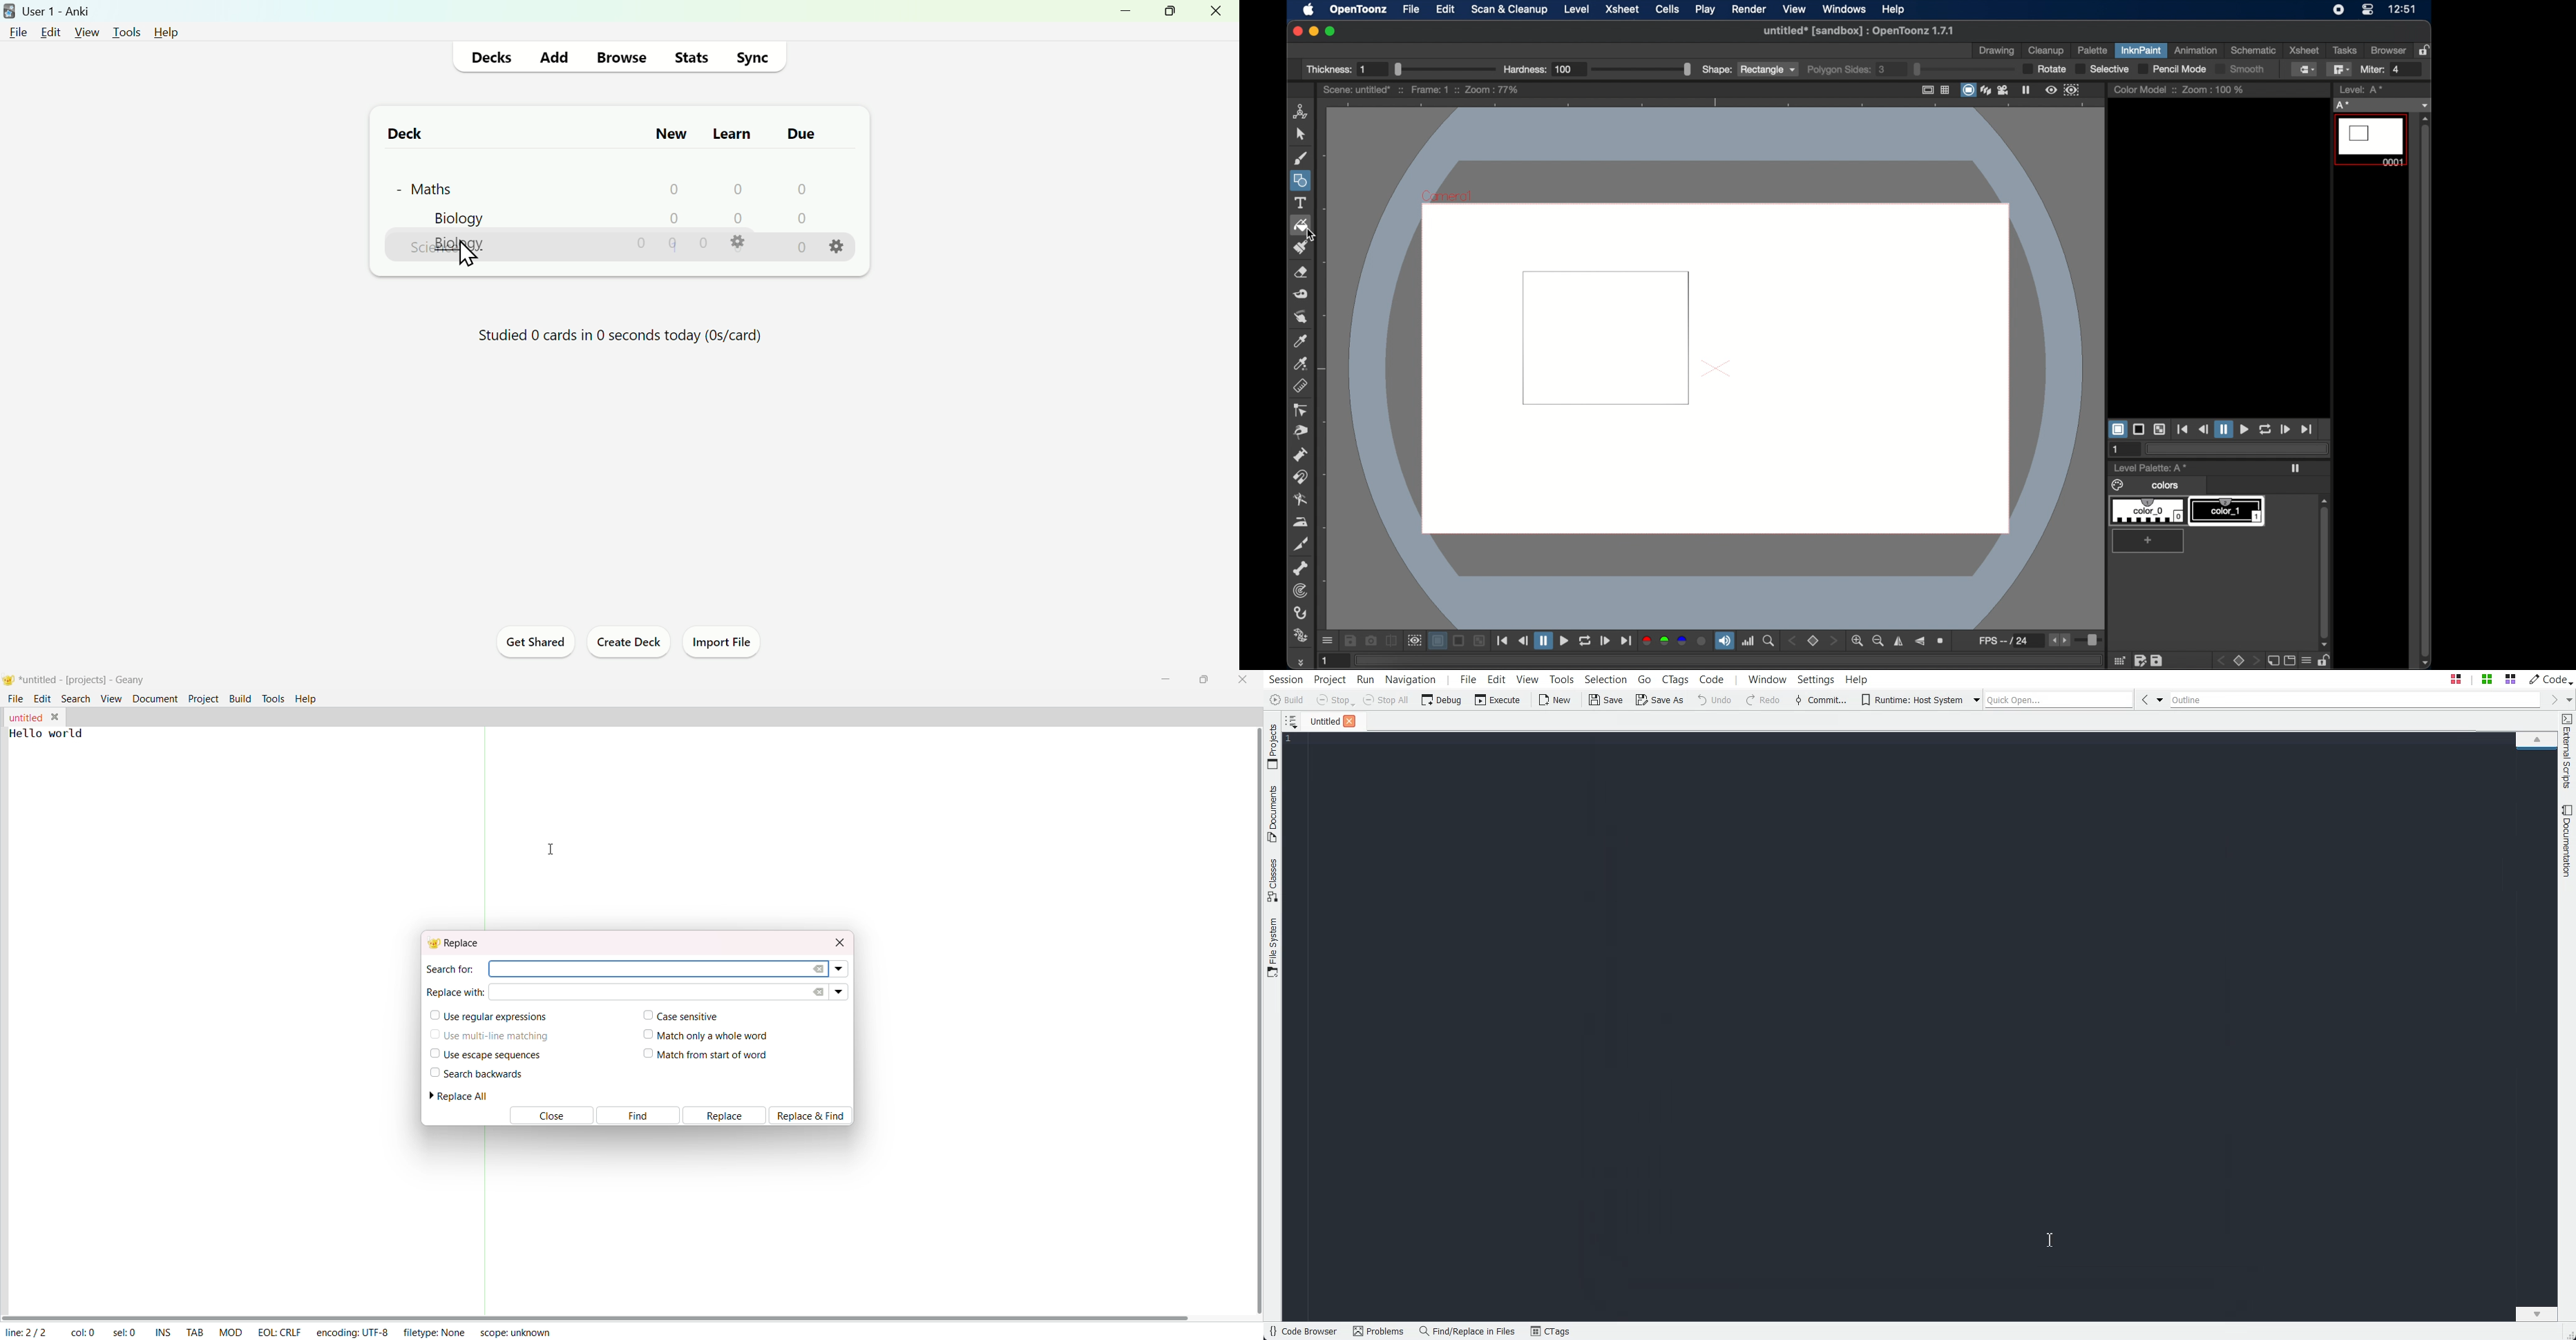  What do you see at coordinates (799, 219) in the screenshot?
I see `0` at bounding box center [799, 219].